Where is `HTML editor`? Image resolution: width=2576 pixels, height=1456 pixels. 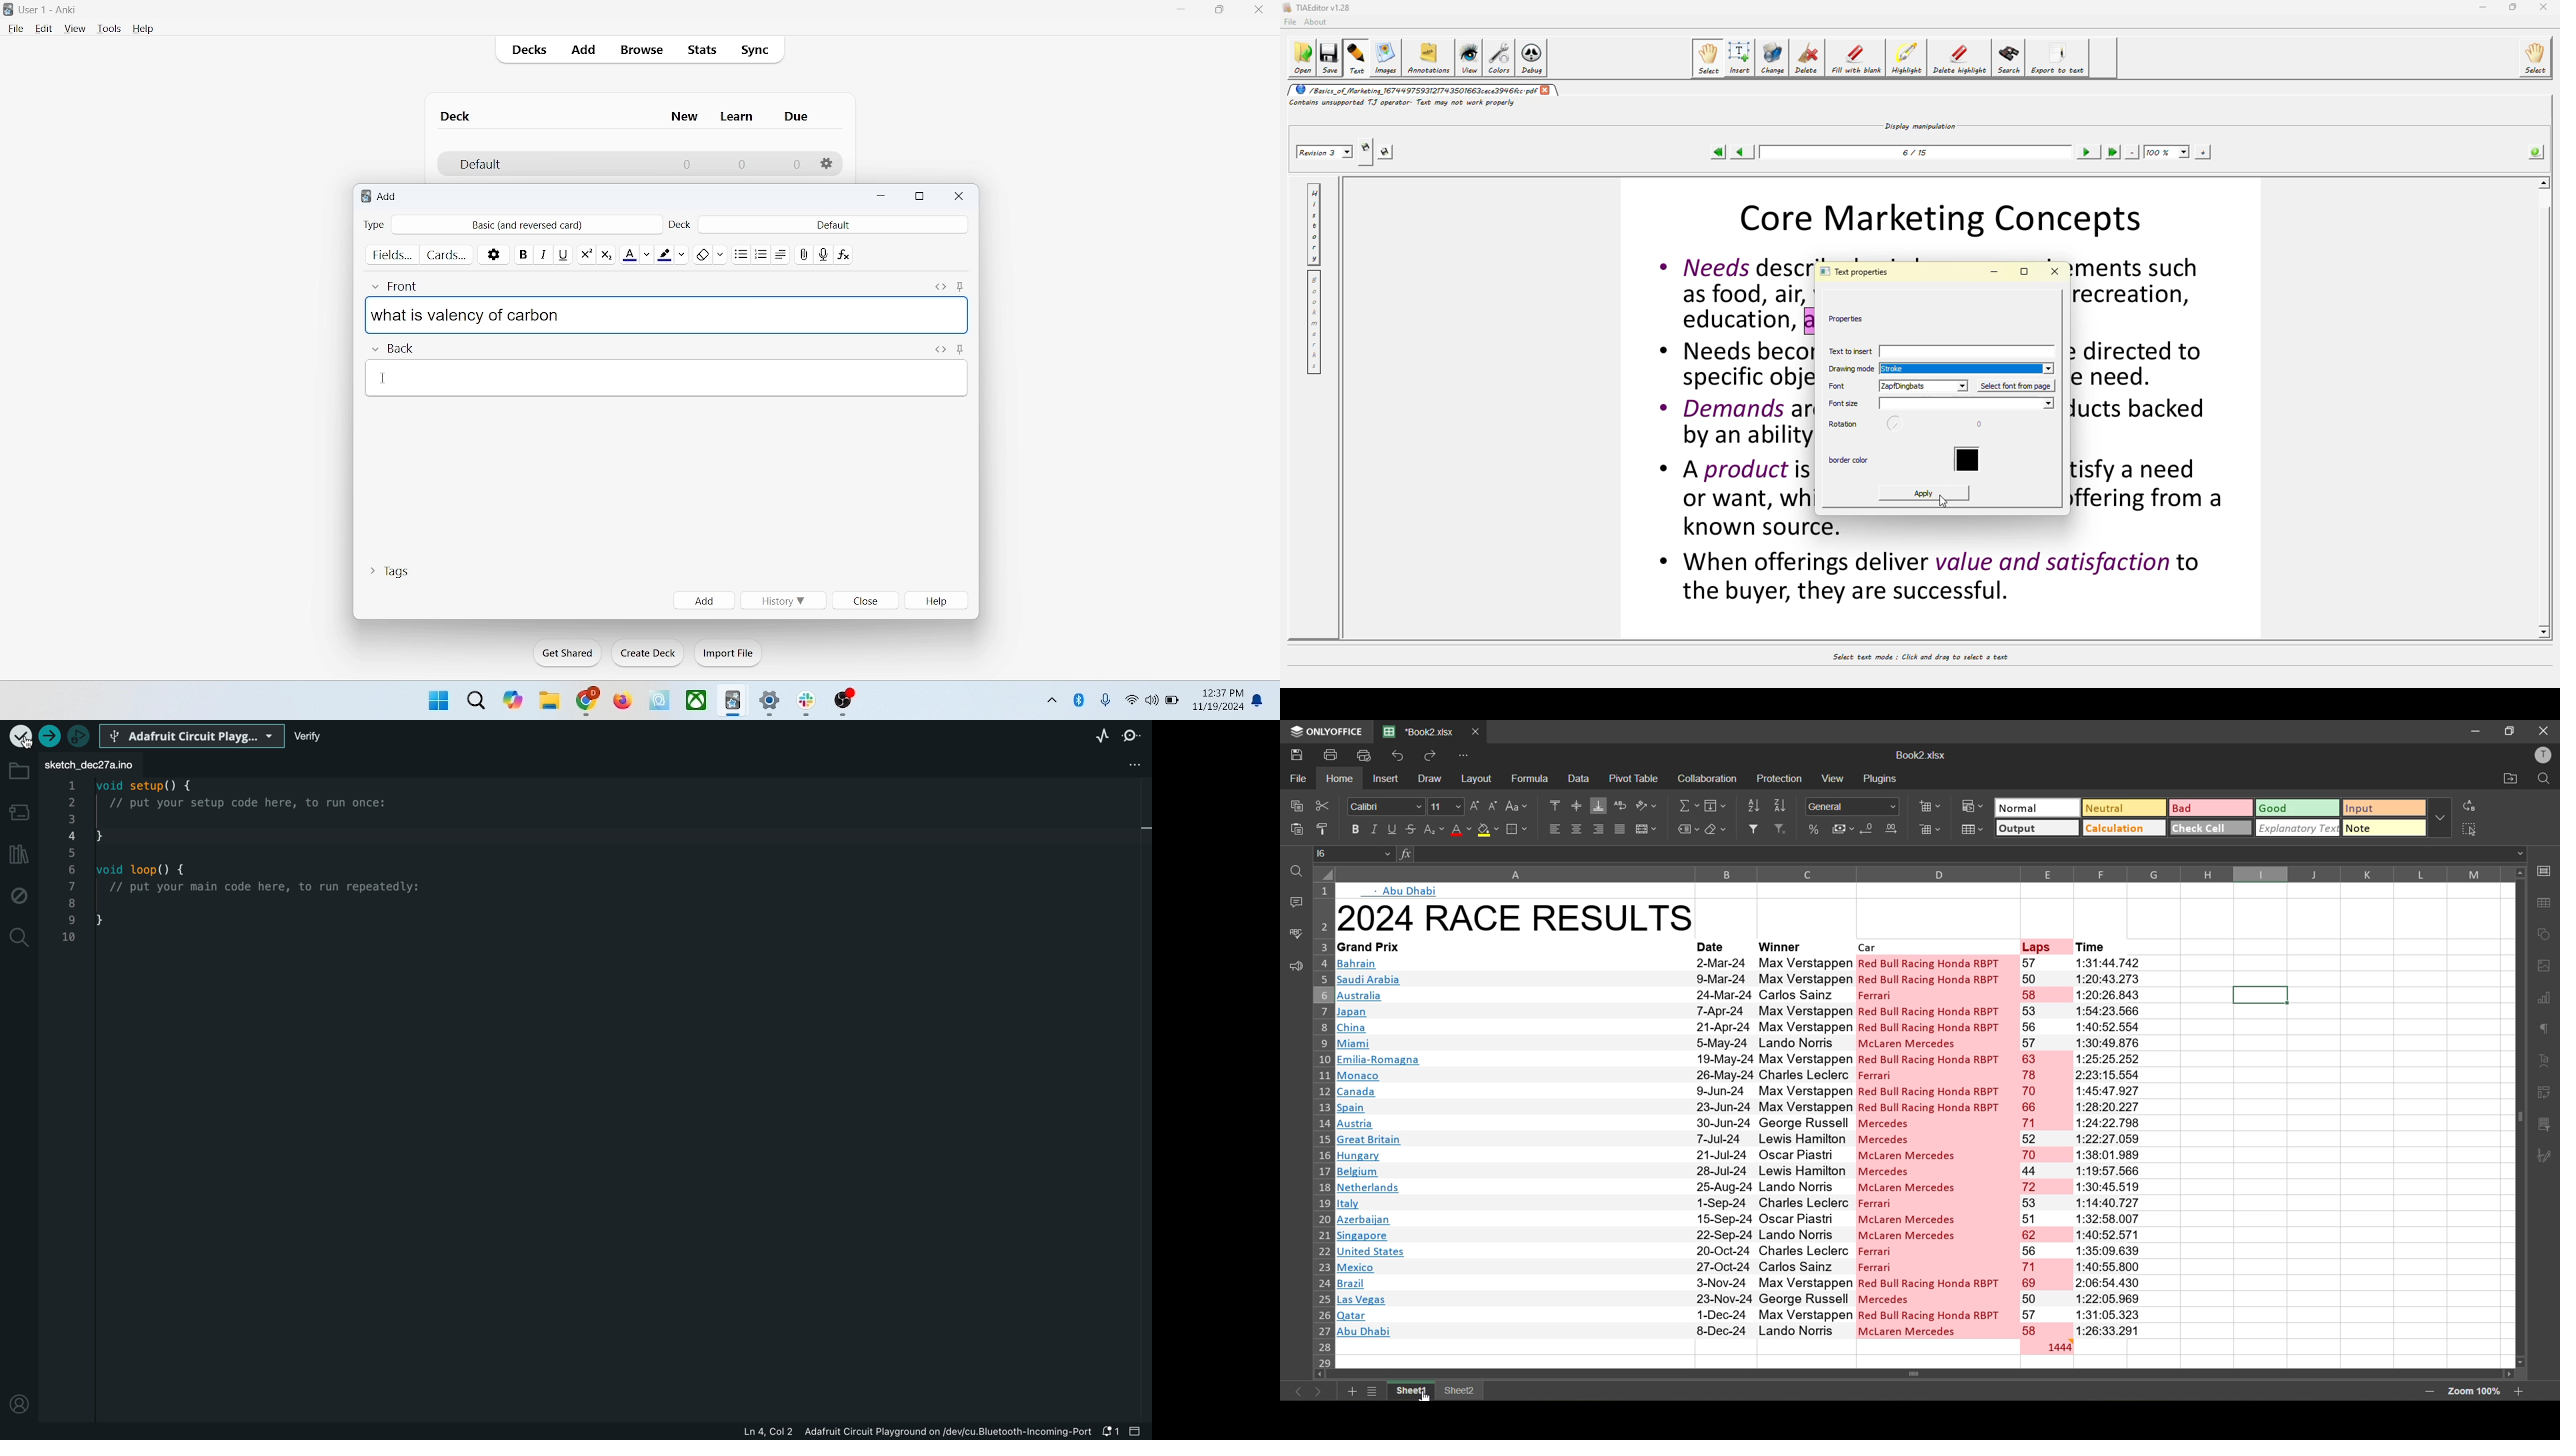 HTML editor is located at coordinates (939, 284).